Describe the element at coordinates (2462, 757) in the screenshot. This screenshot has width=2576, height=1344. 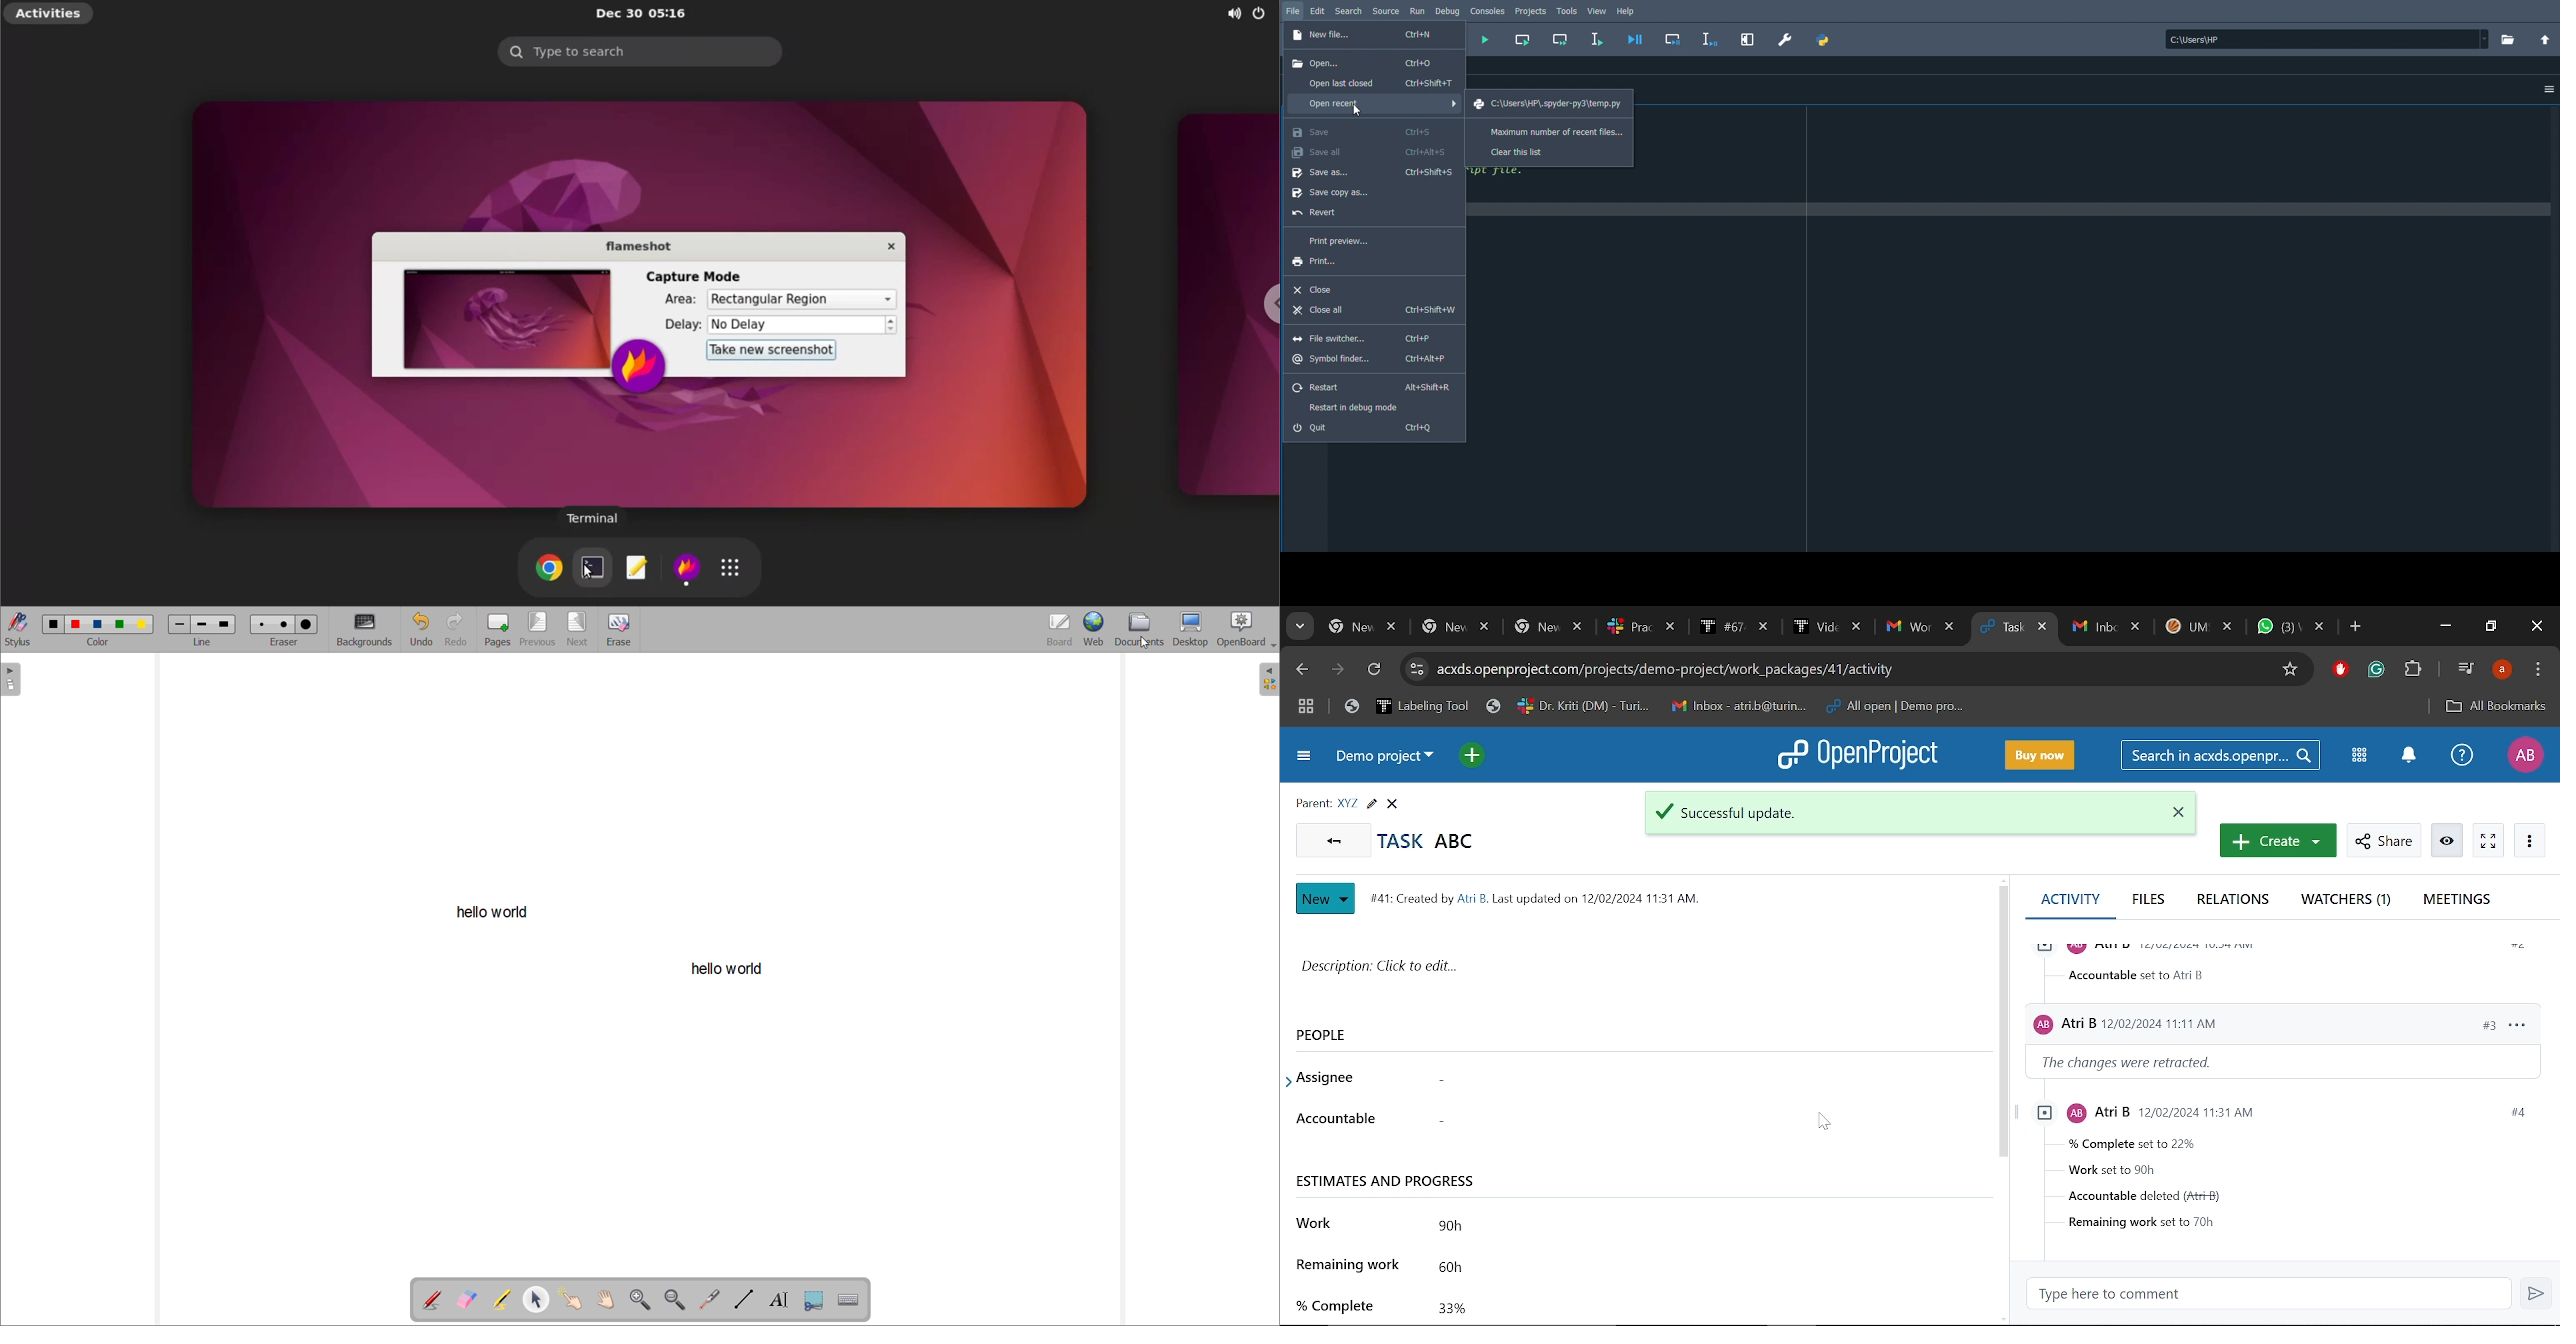
I see `Help` at that location.